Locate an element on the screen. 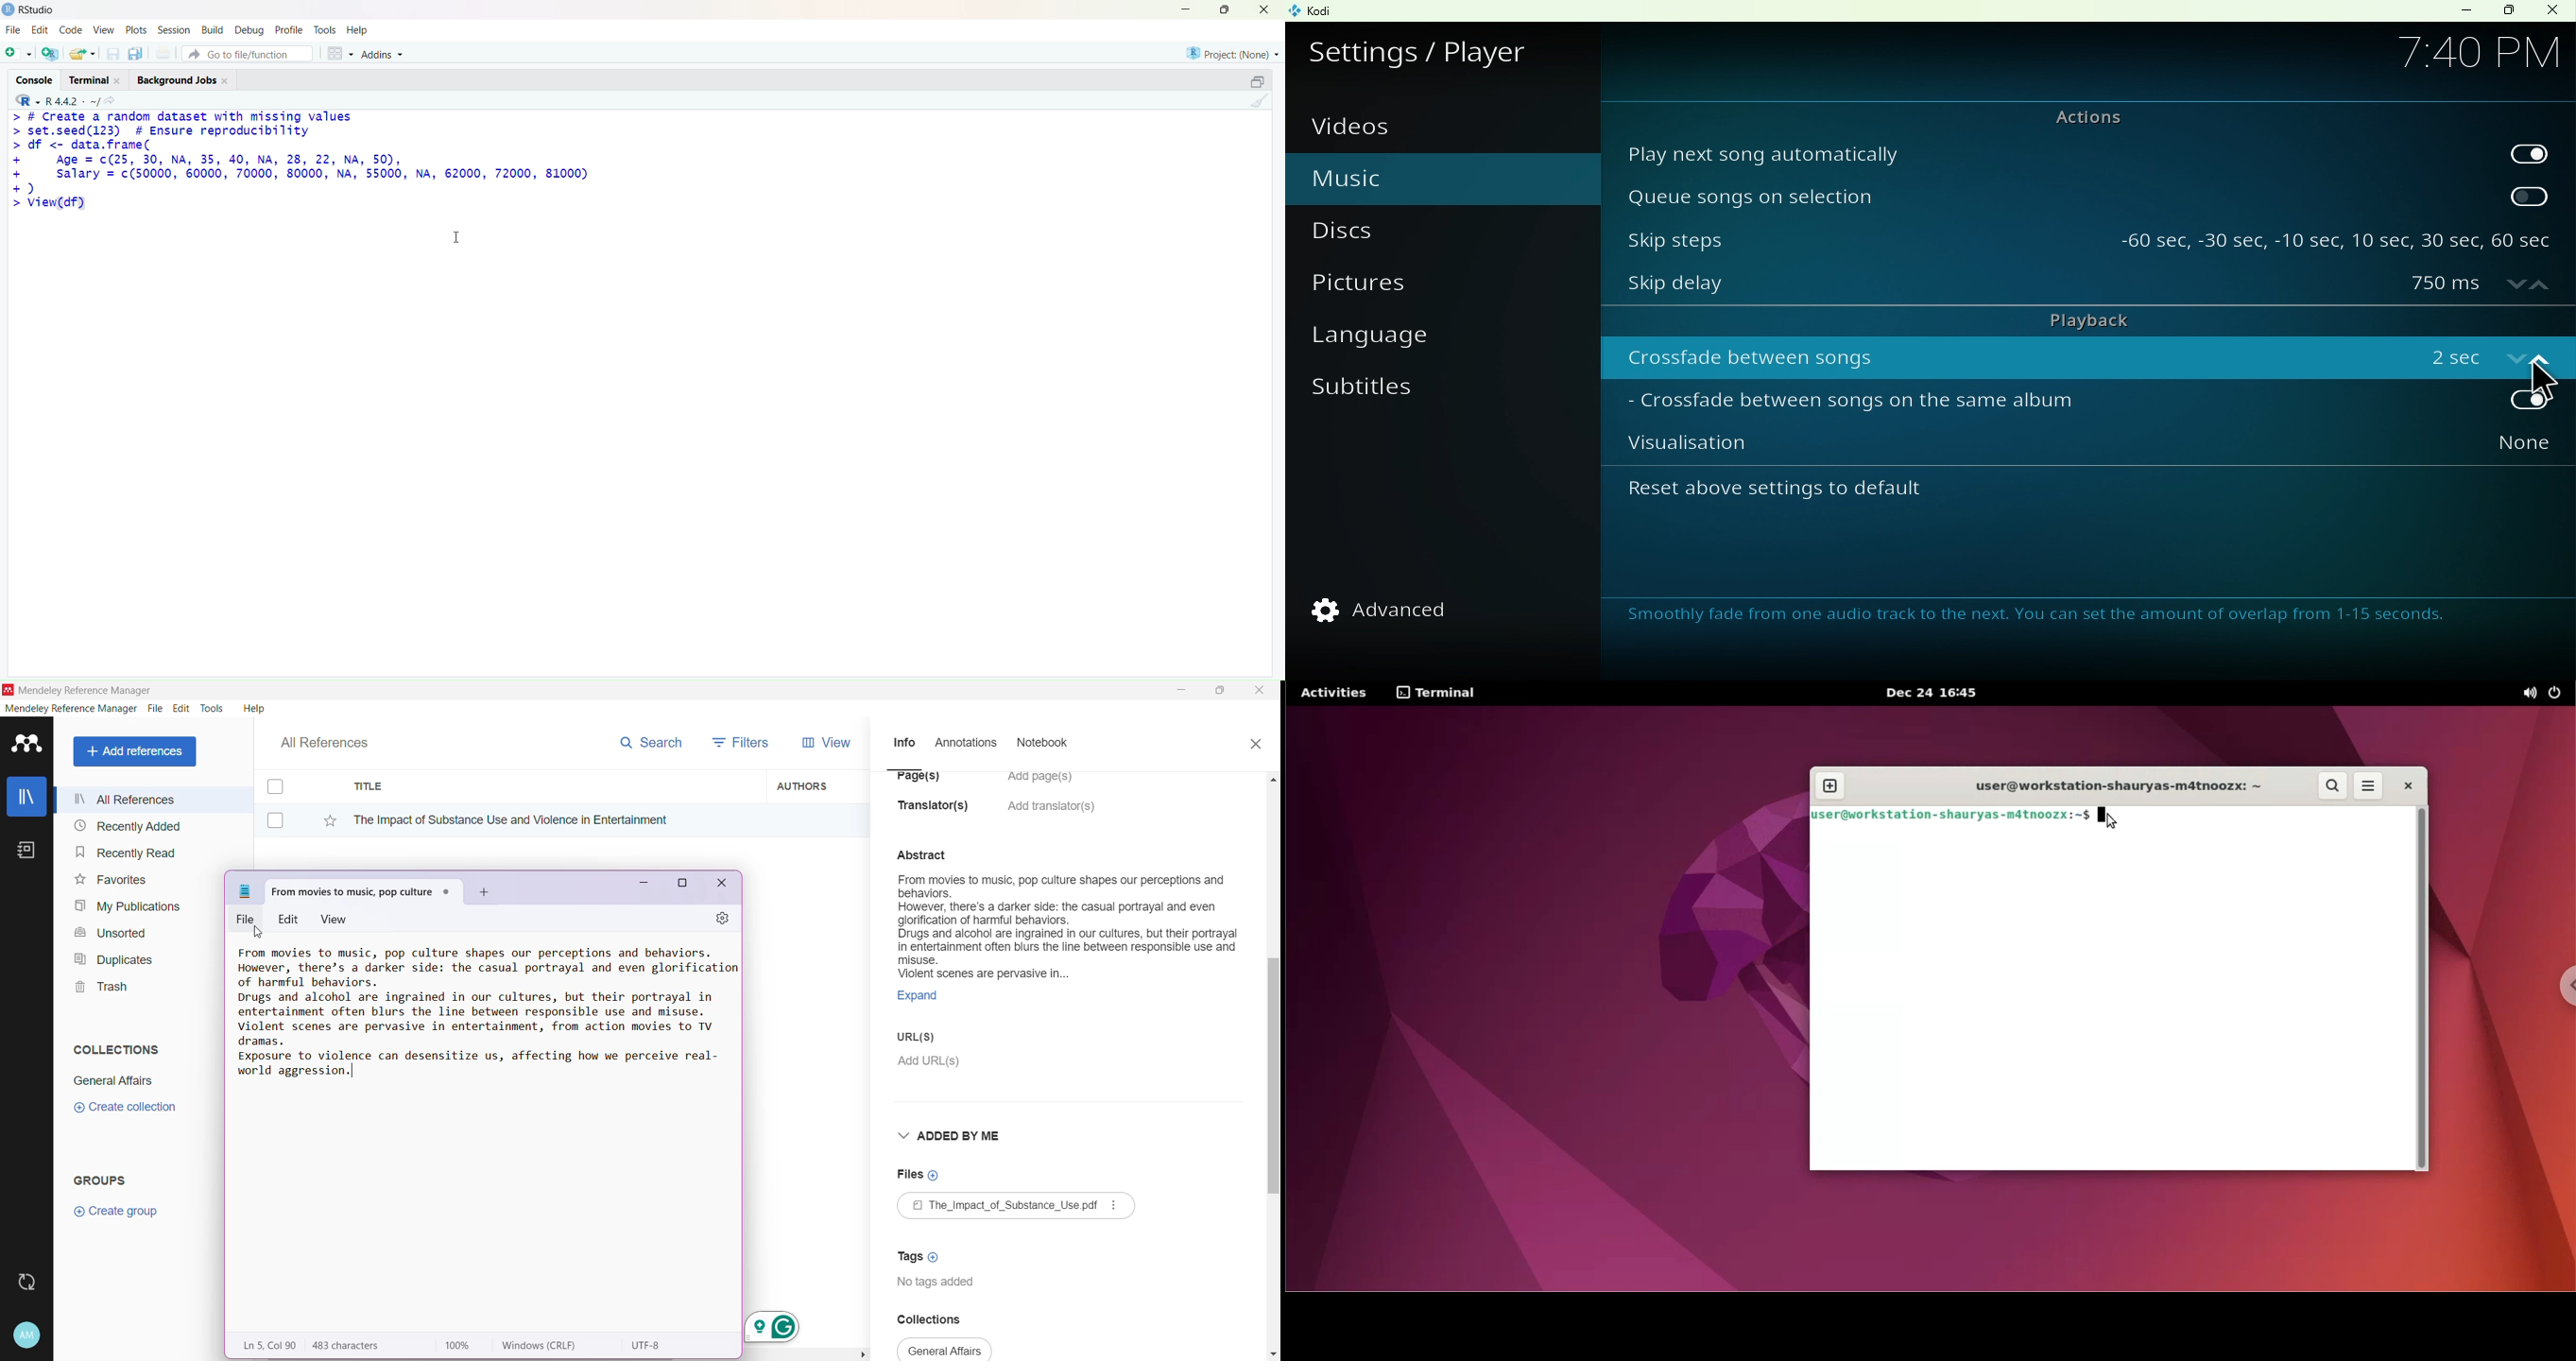 This screenshot has height=1372, width=2576. Unsorted is located at coordinates (108, 932).